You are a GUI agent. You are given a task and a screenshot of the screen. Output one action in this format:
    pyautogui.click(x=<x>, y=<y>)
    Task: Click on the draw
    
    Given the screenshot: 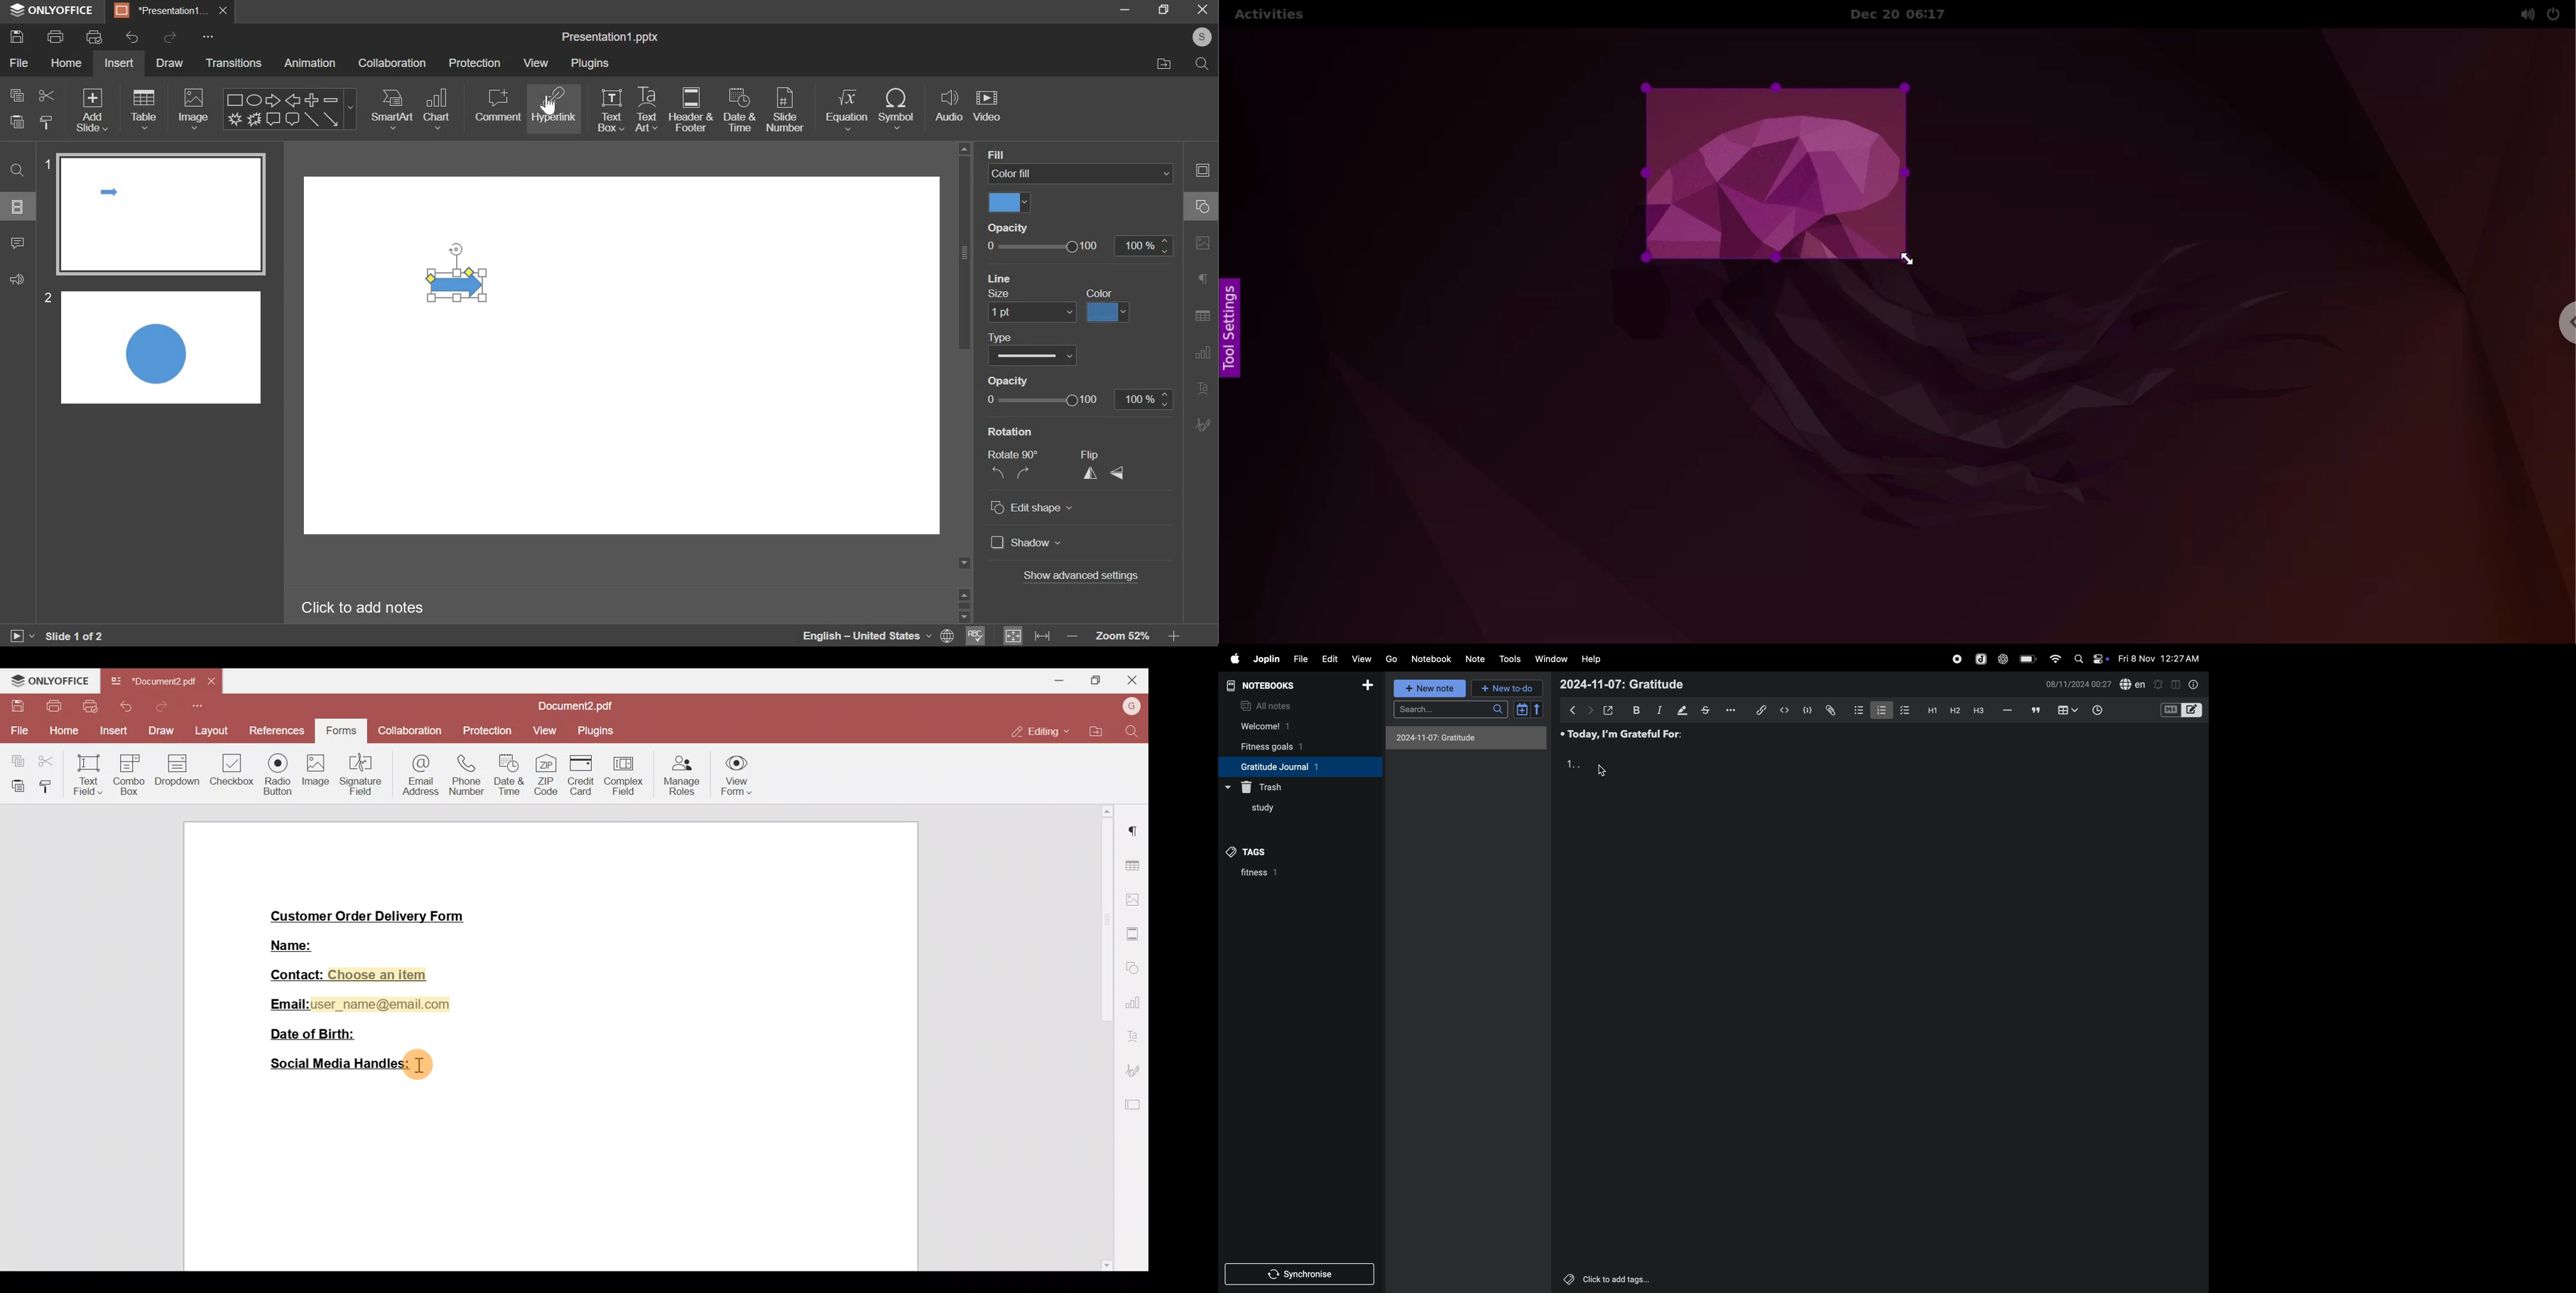 What is the action you would take?
    pyautogui.click(x=169, y=62)
    